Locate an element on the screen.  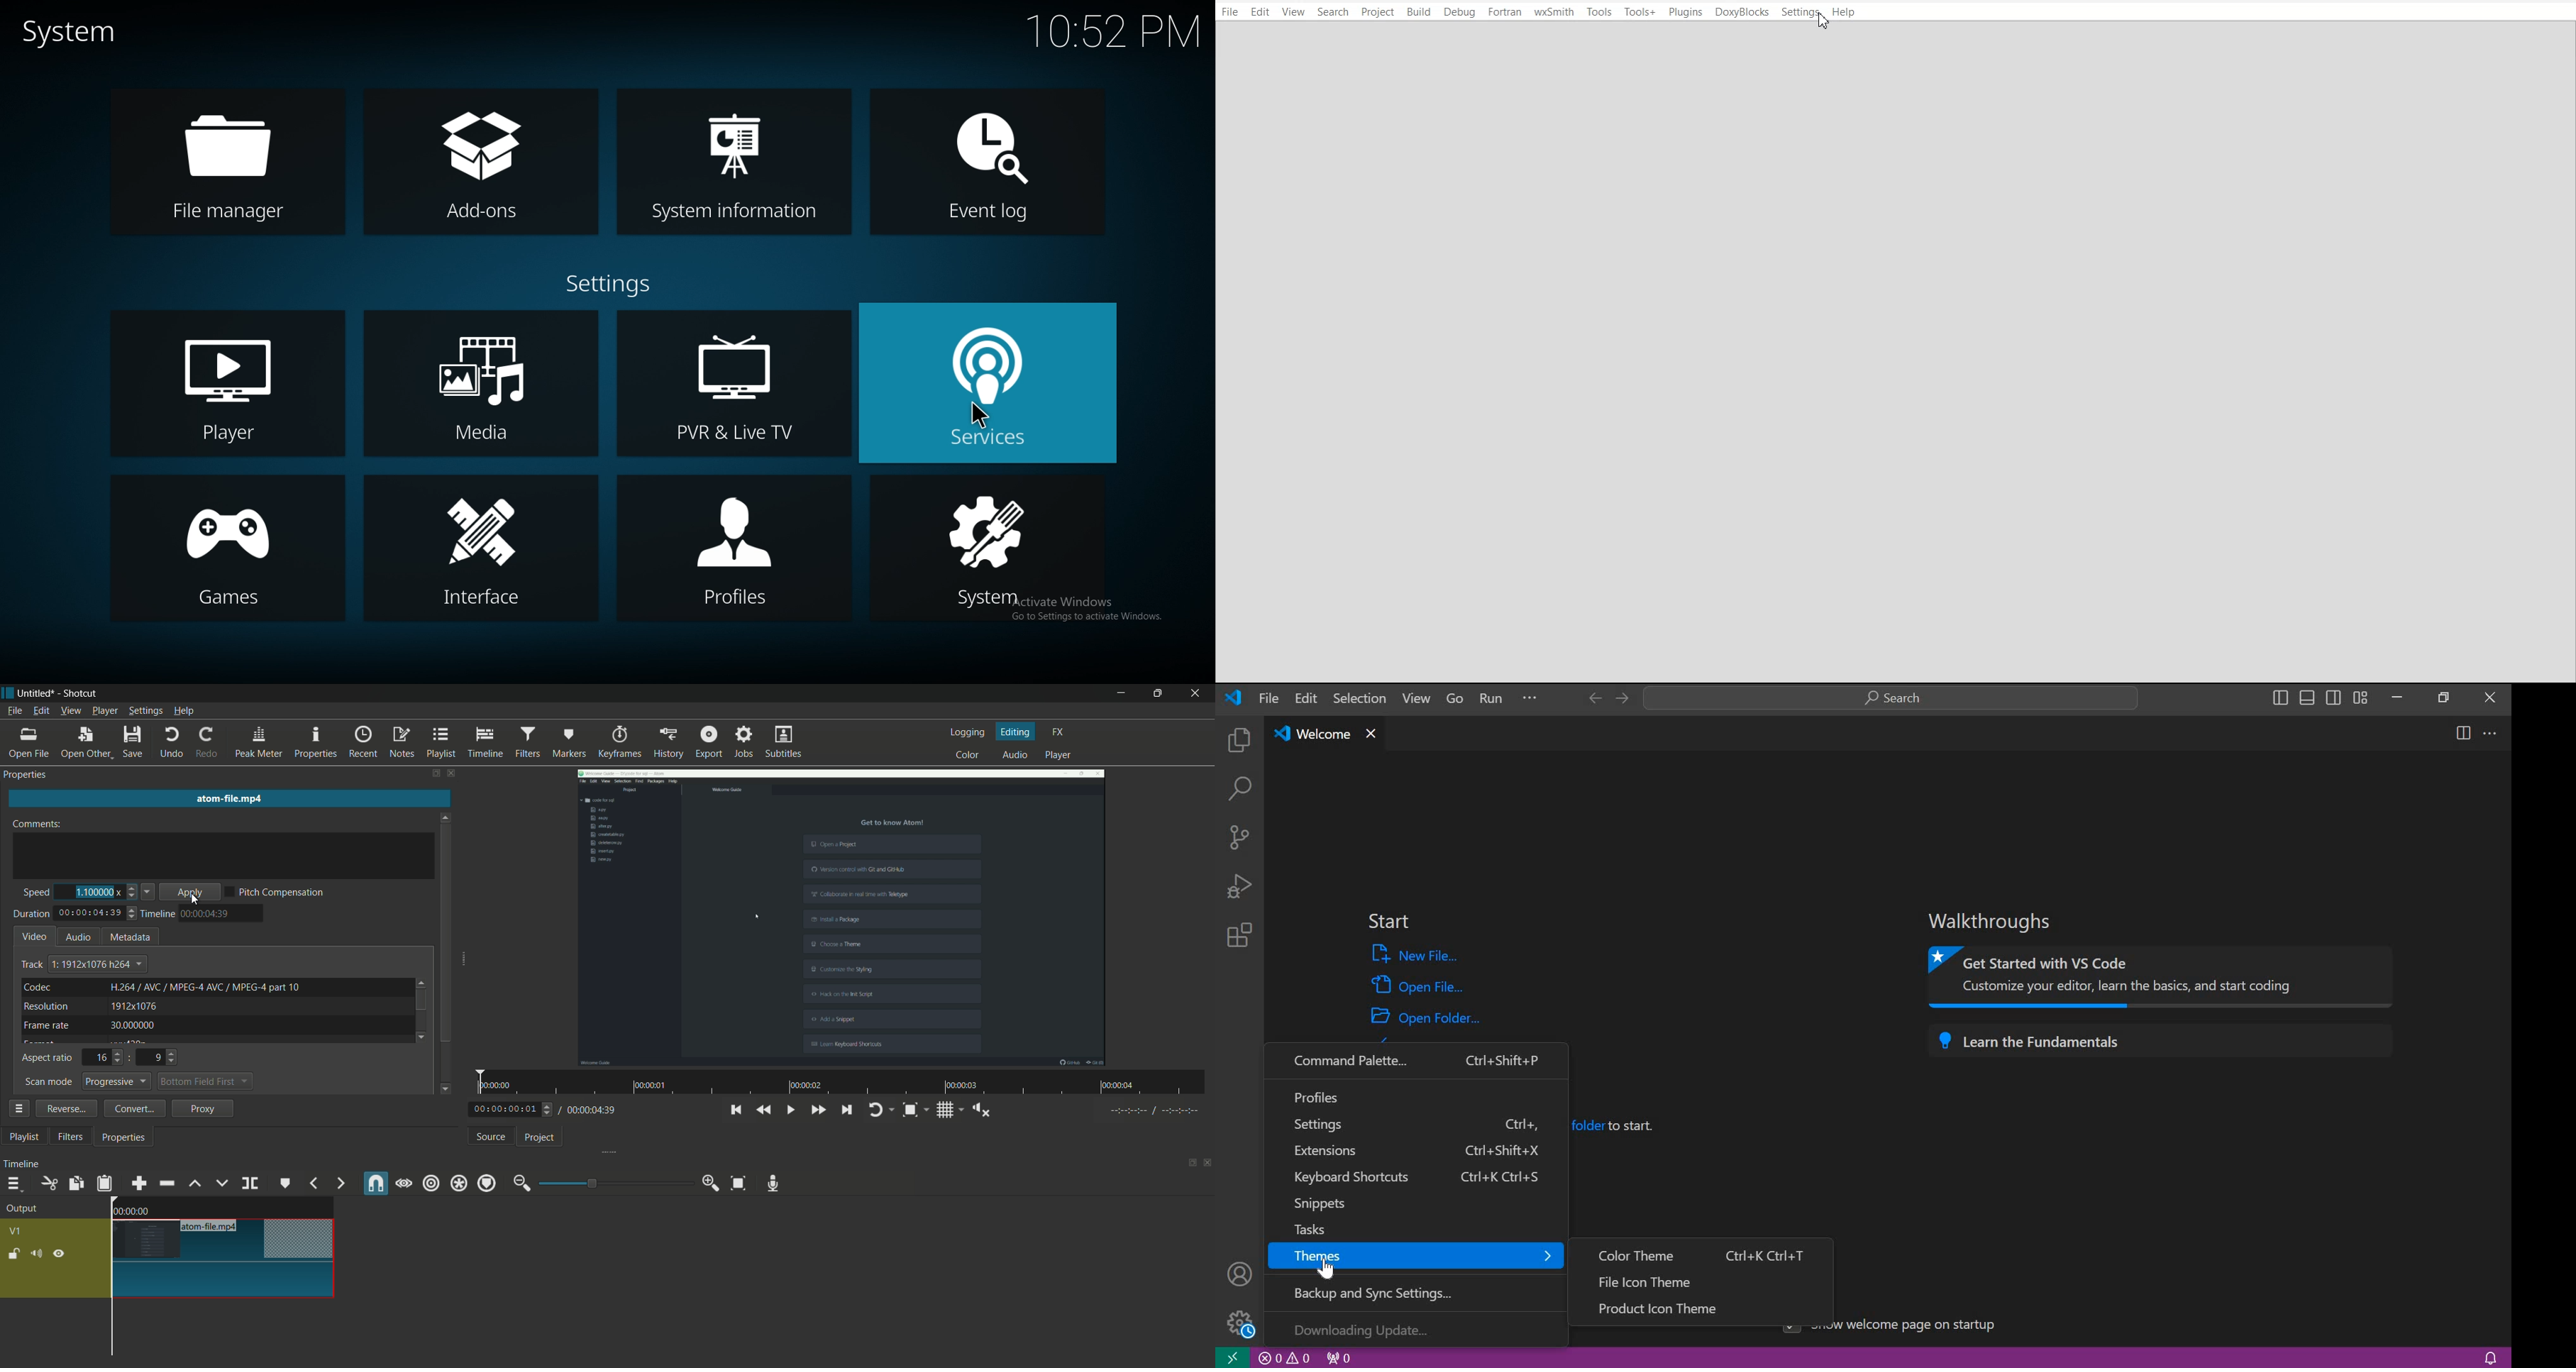
open file is located at coordinates (26, 743).